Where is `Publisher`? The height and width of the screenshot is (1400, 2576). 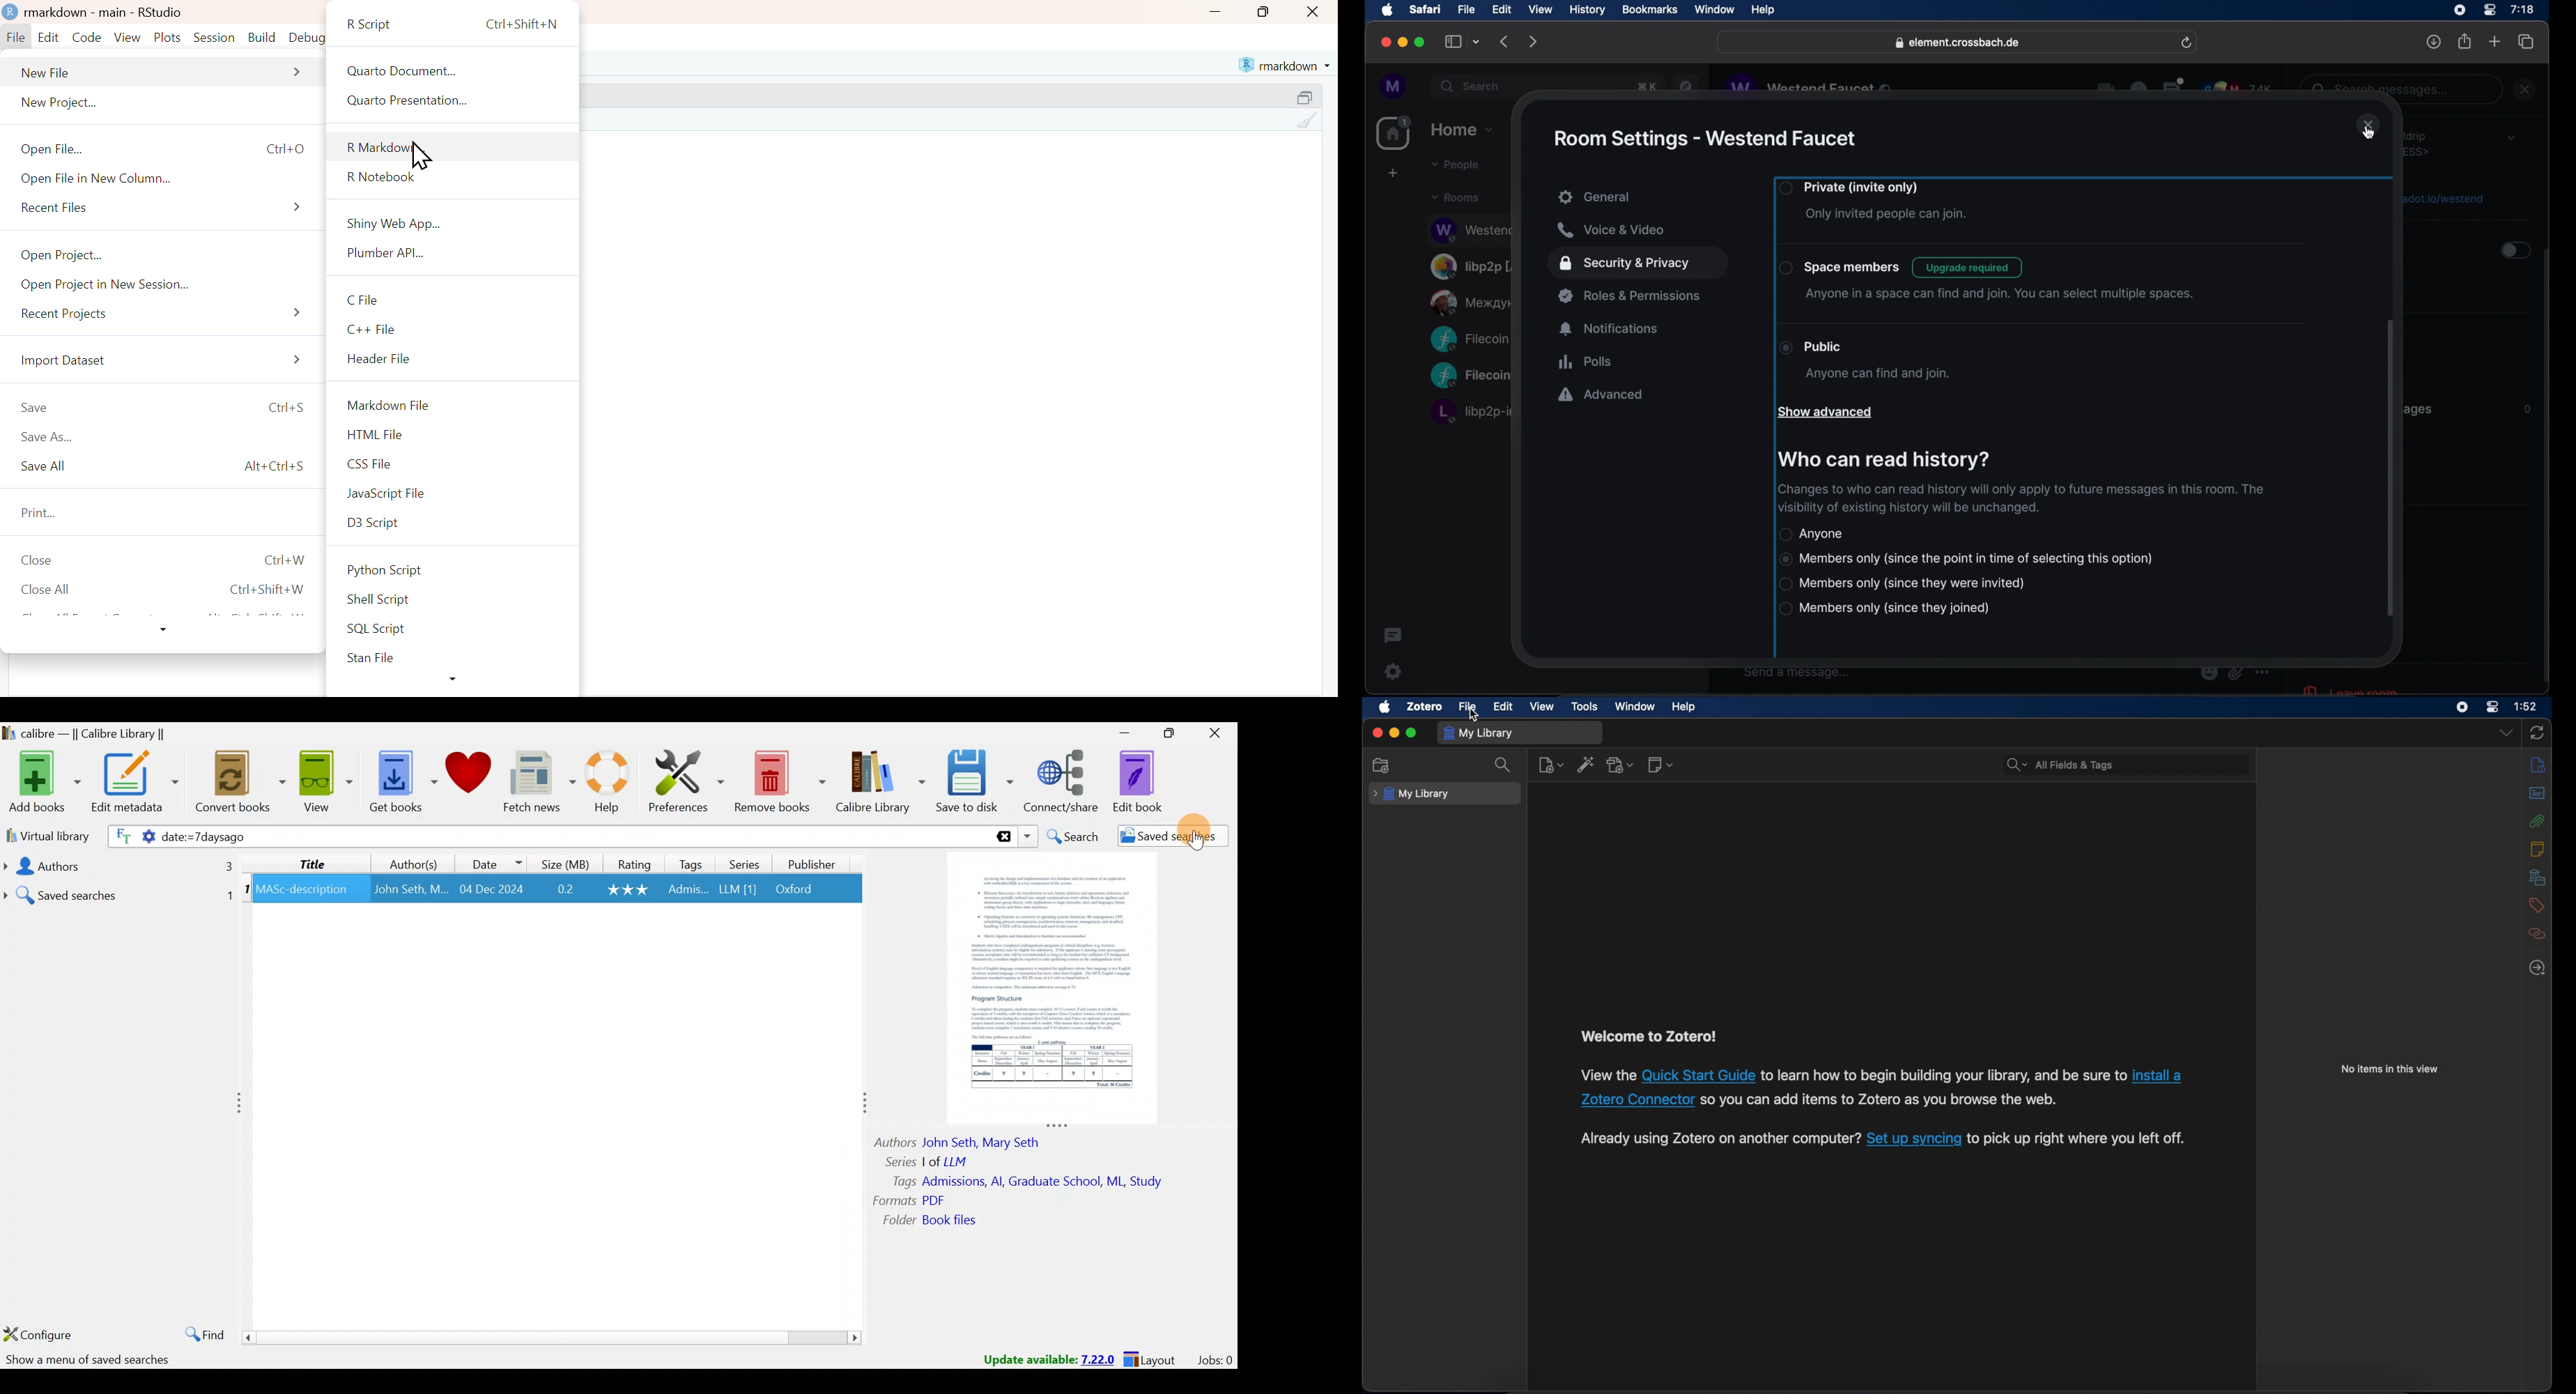
Publisher is located at coordinates (814, 866).